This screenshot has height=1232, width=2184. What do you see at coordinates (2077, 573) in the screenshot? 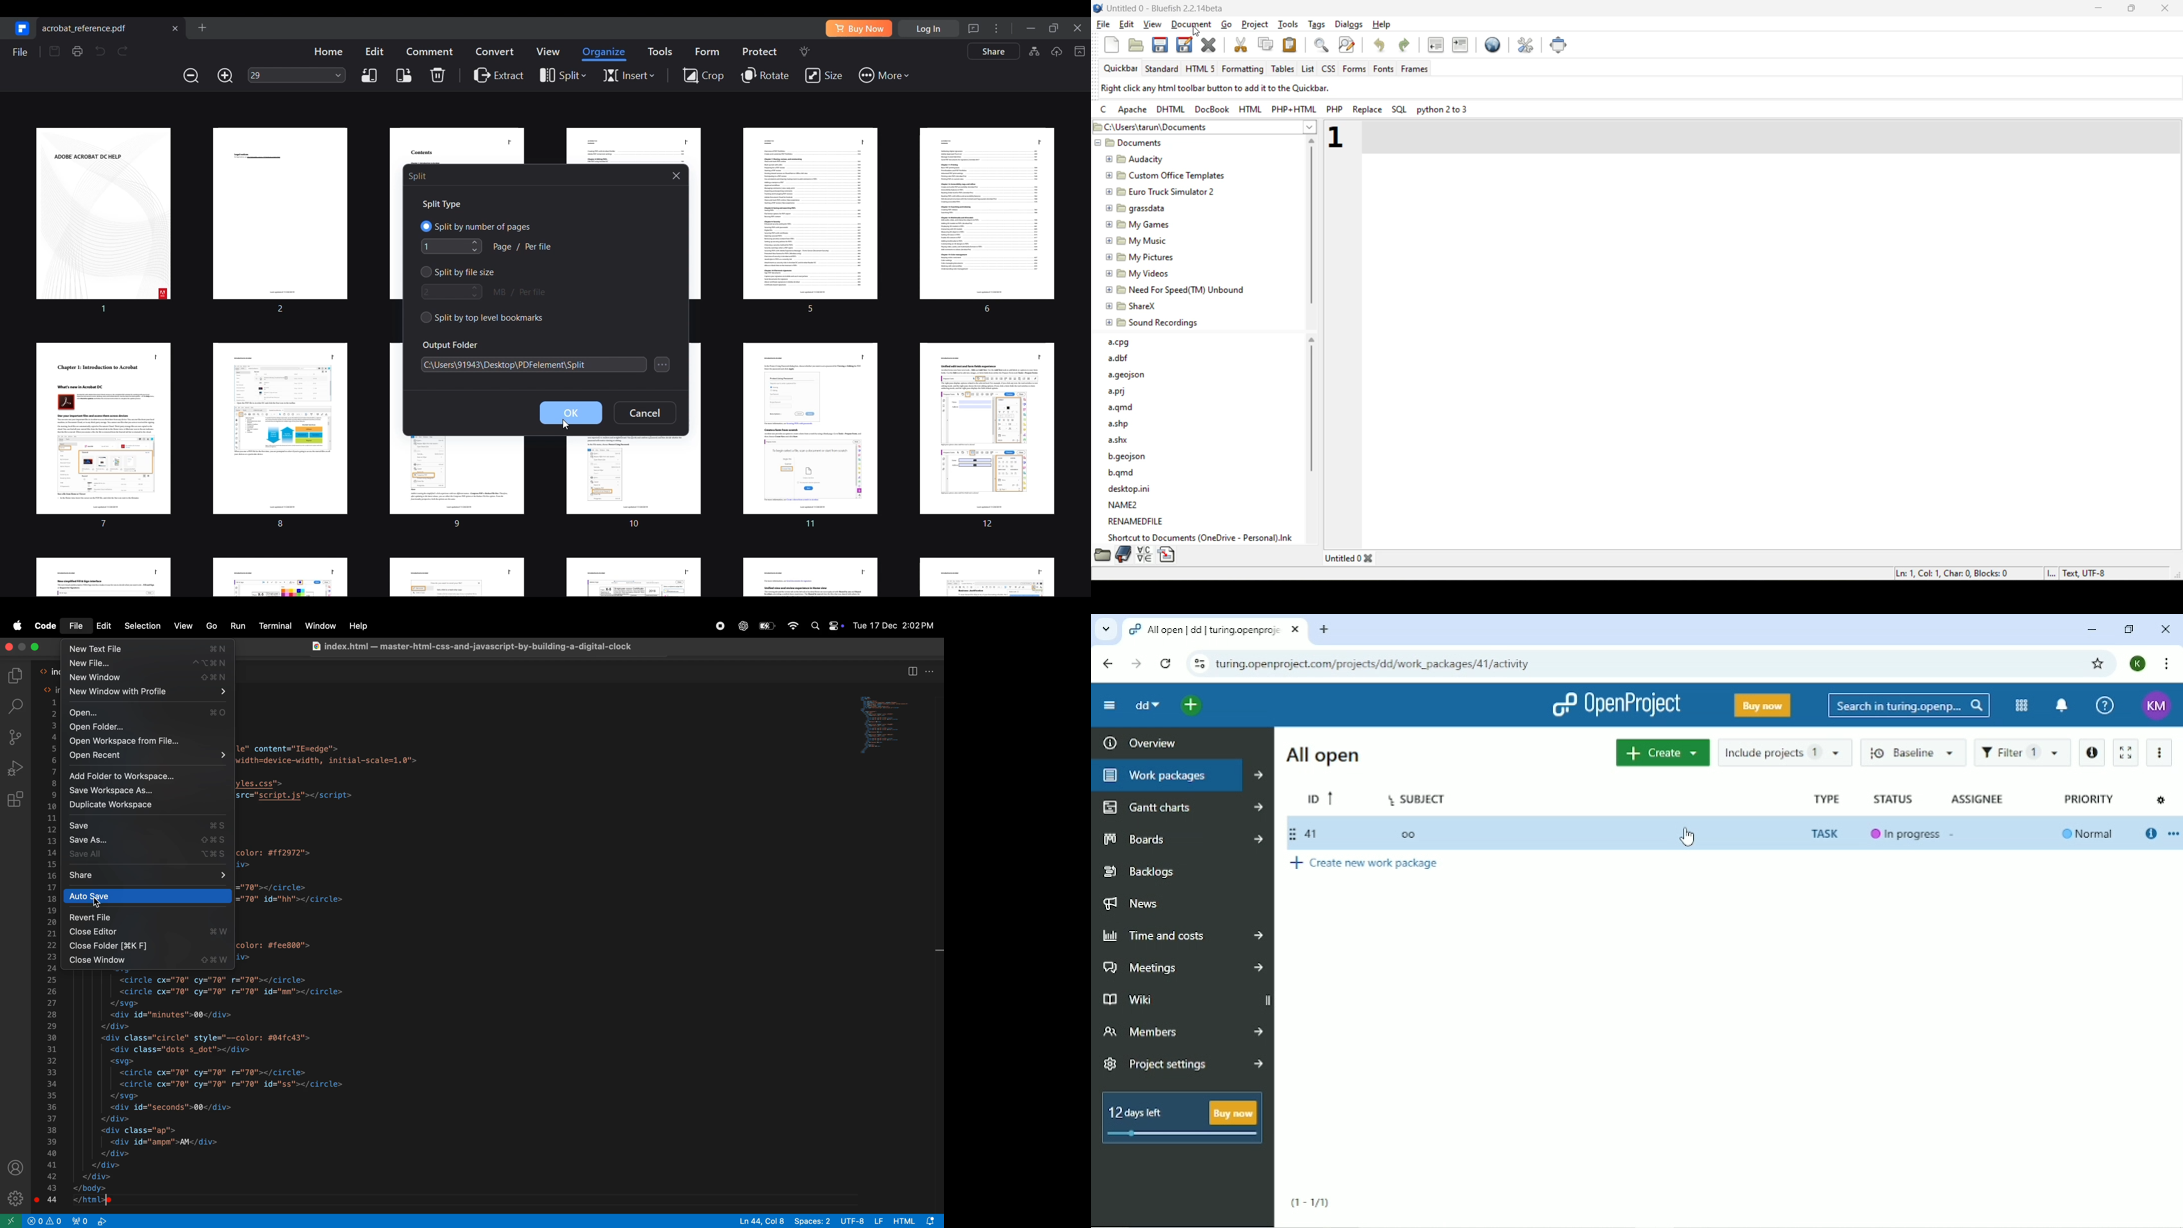
I see `I... Text UTF-8 ` at bounding box center [2077, 573].